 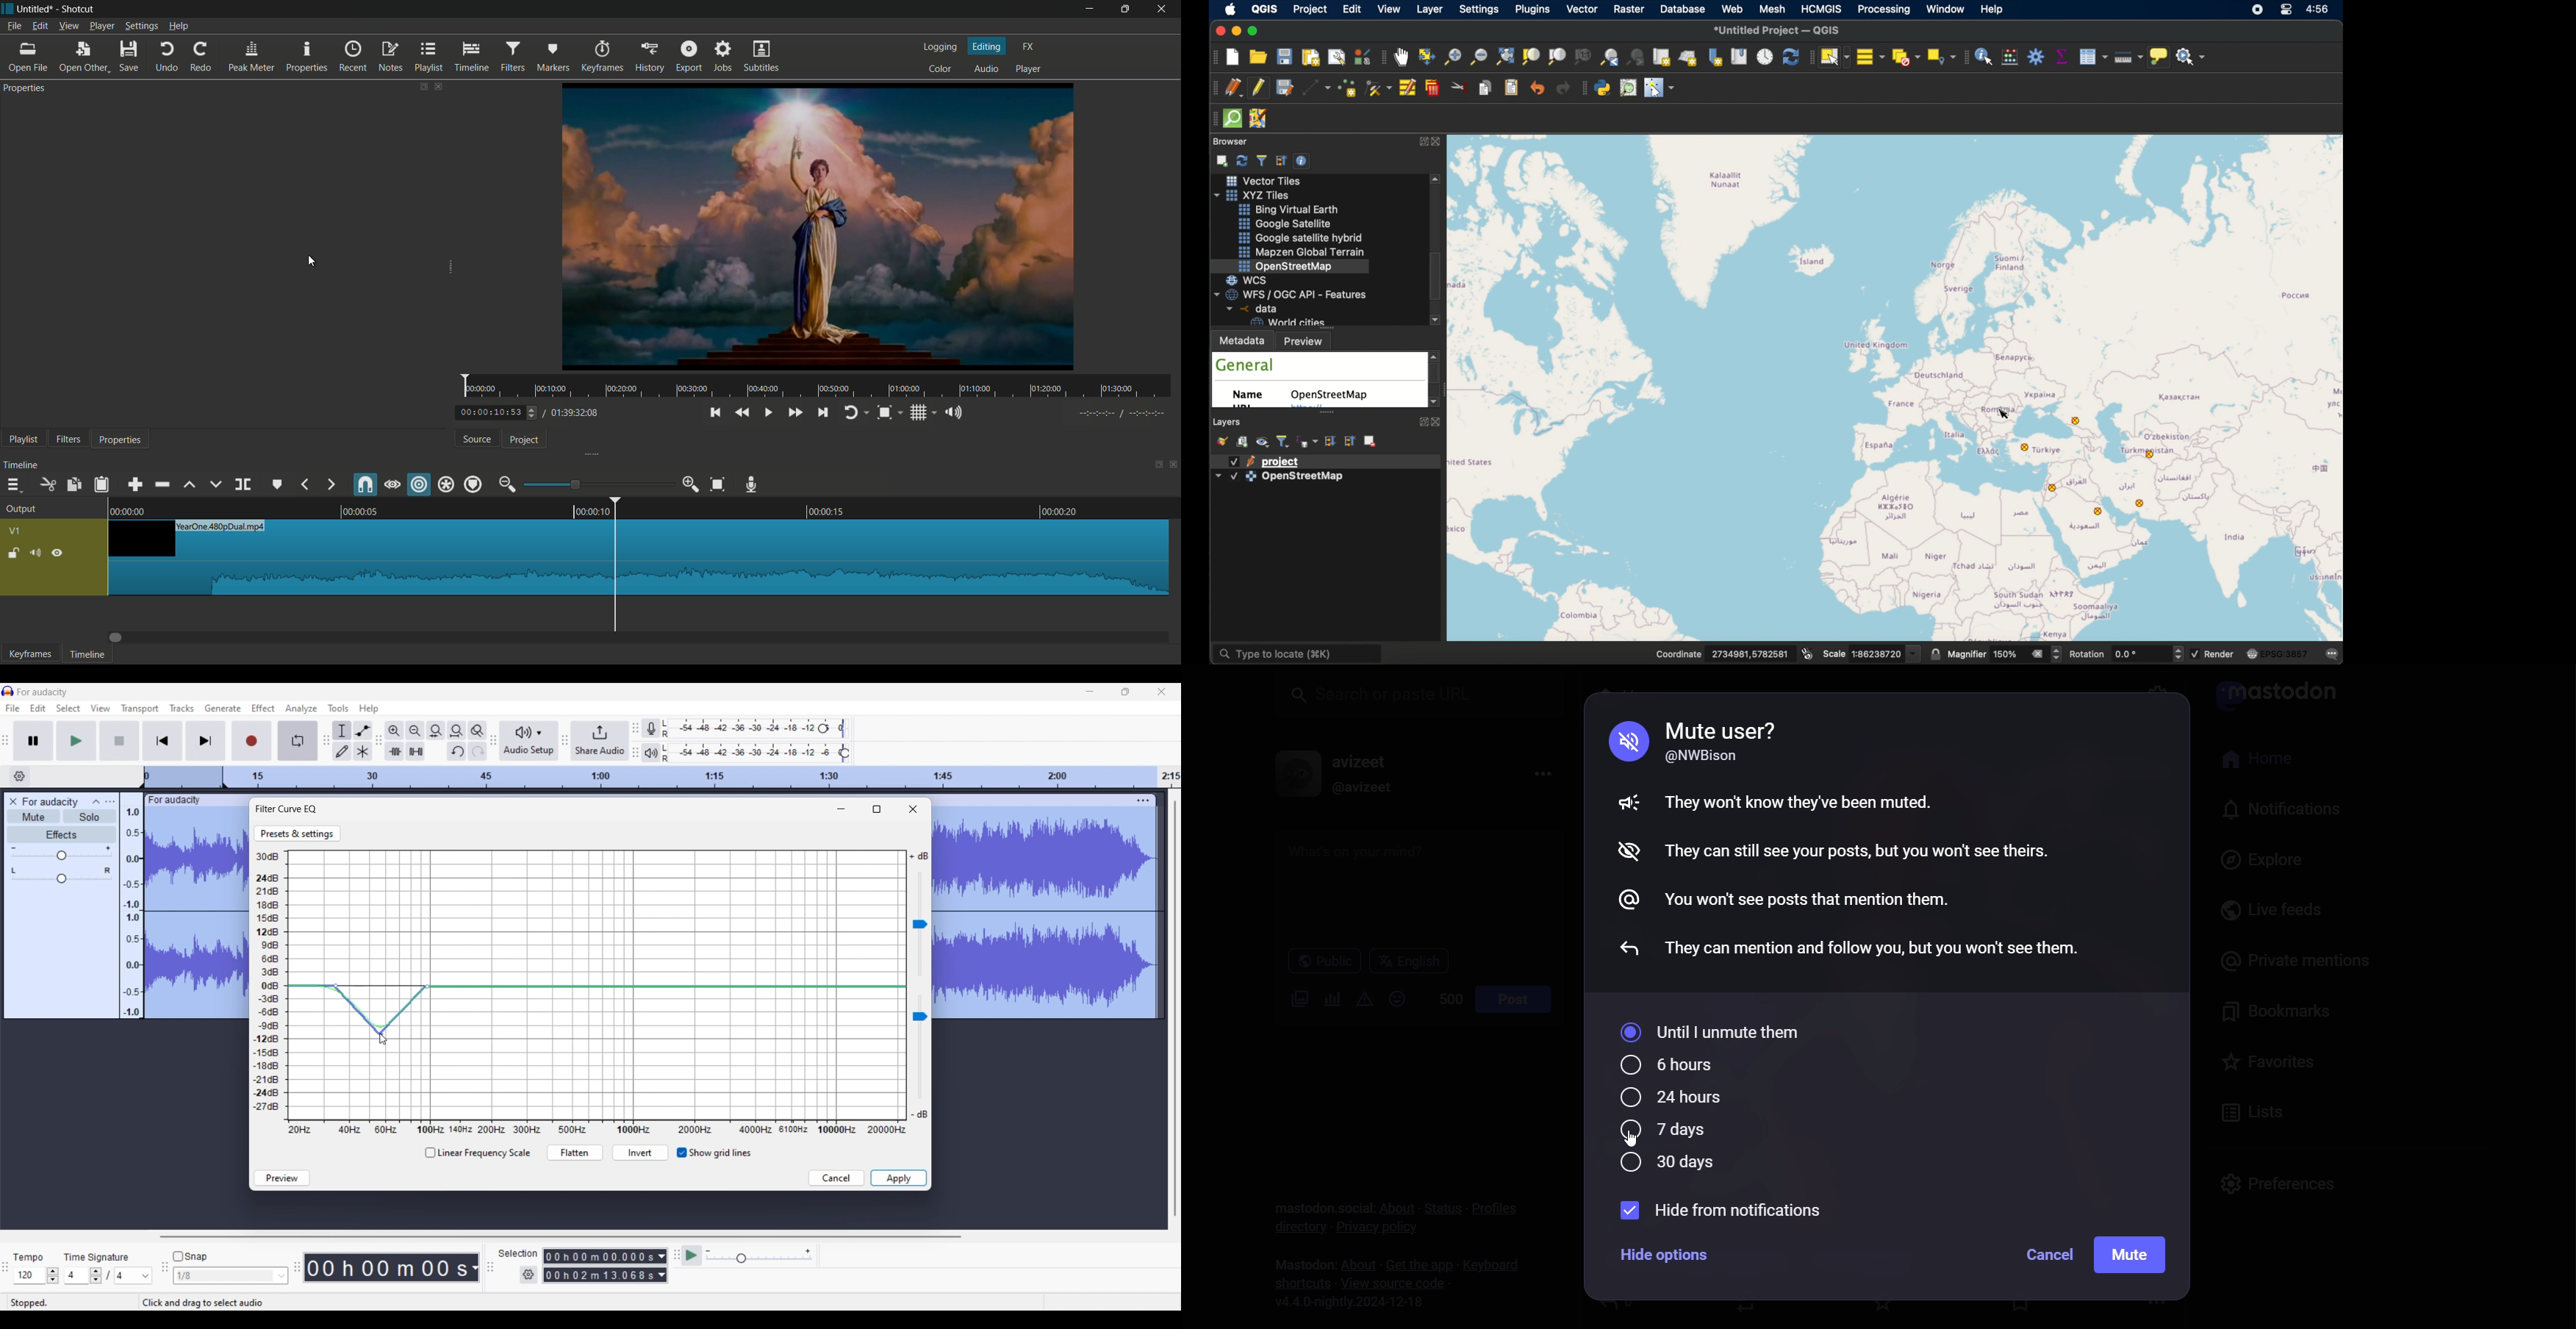 I want to click on Pause, so click(x=33, y=740).